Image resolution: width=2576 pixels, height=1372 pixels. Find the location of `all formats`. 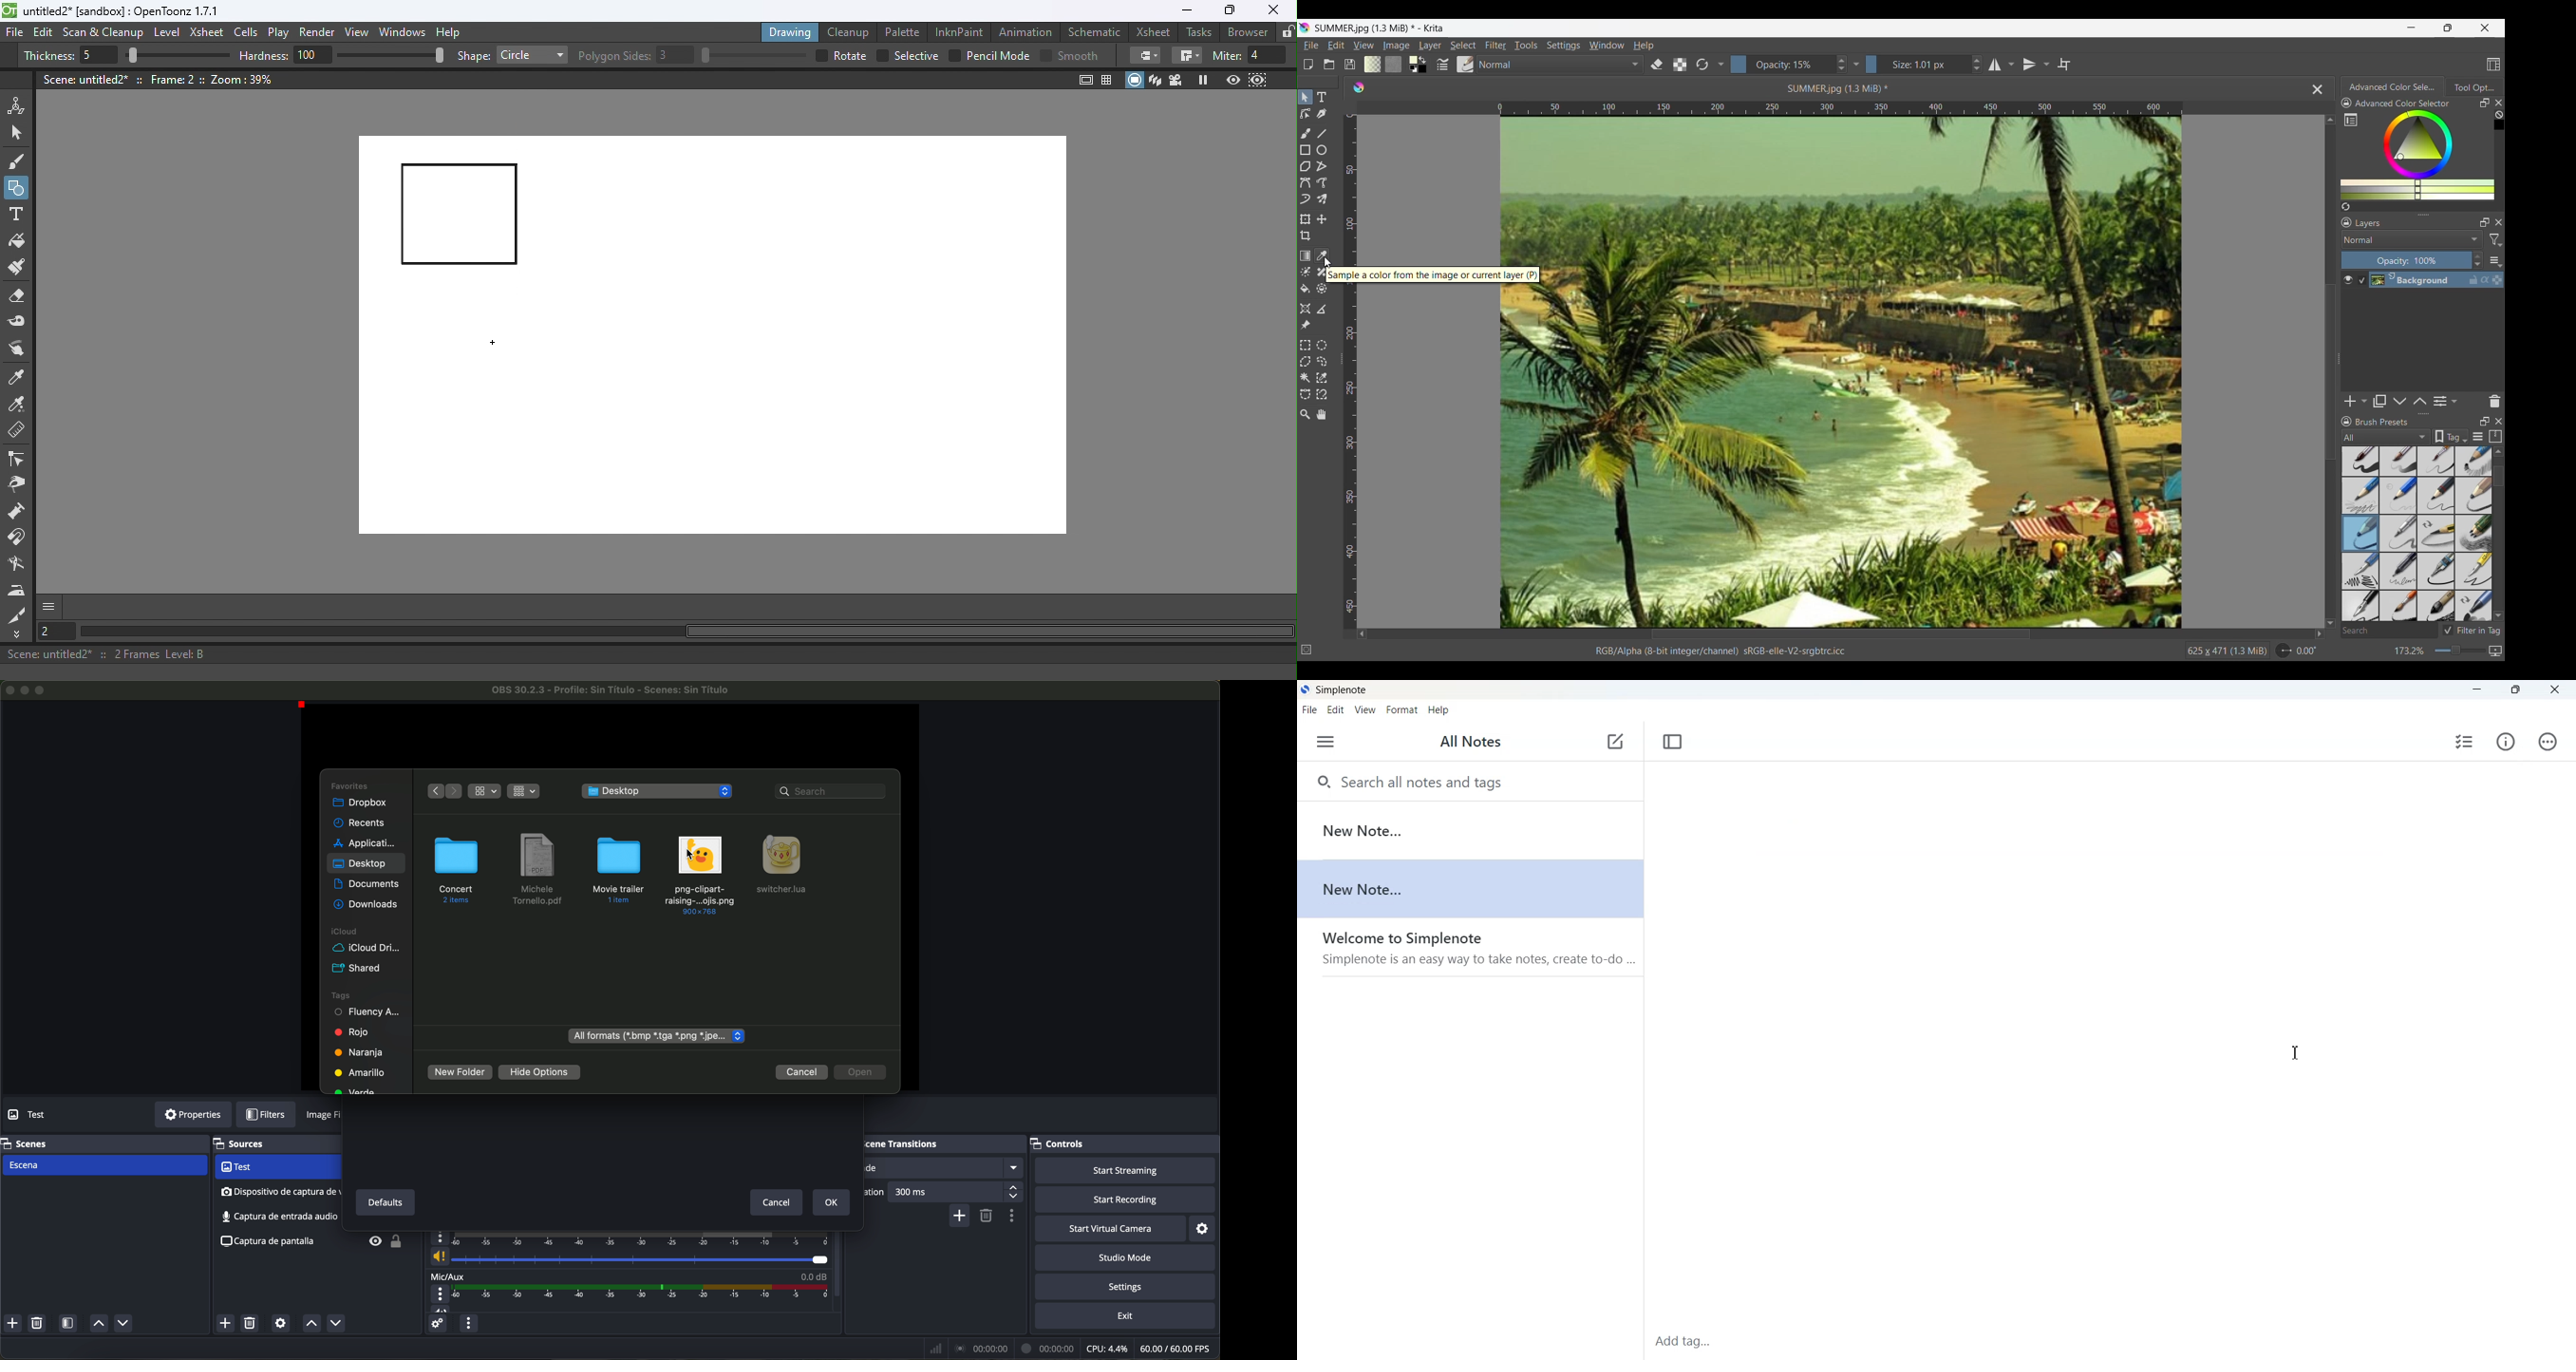

all formats is located at coordinates (657, 1036).